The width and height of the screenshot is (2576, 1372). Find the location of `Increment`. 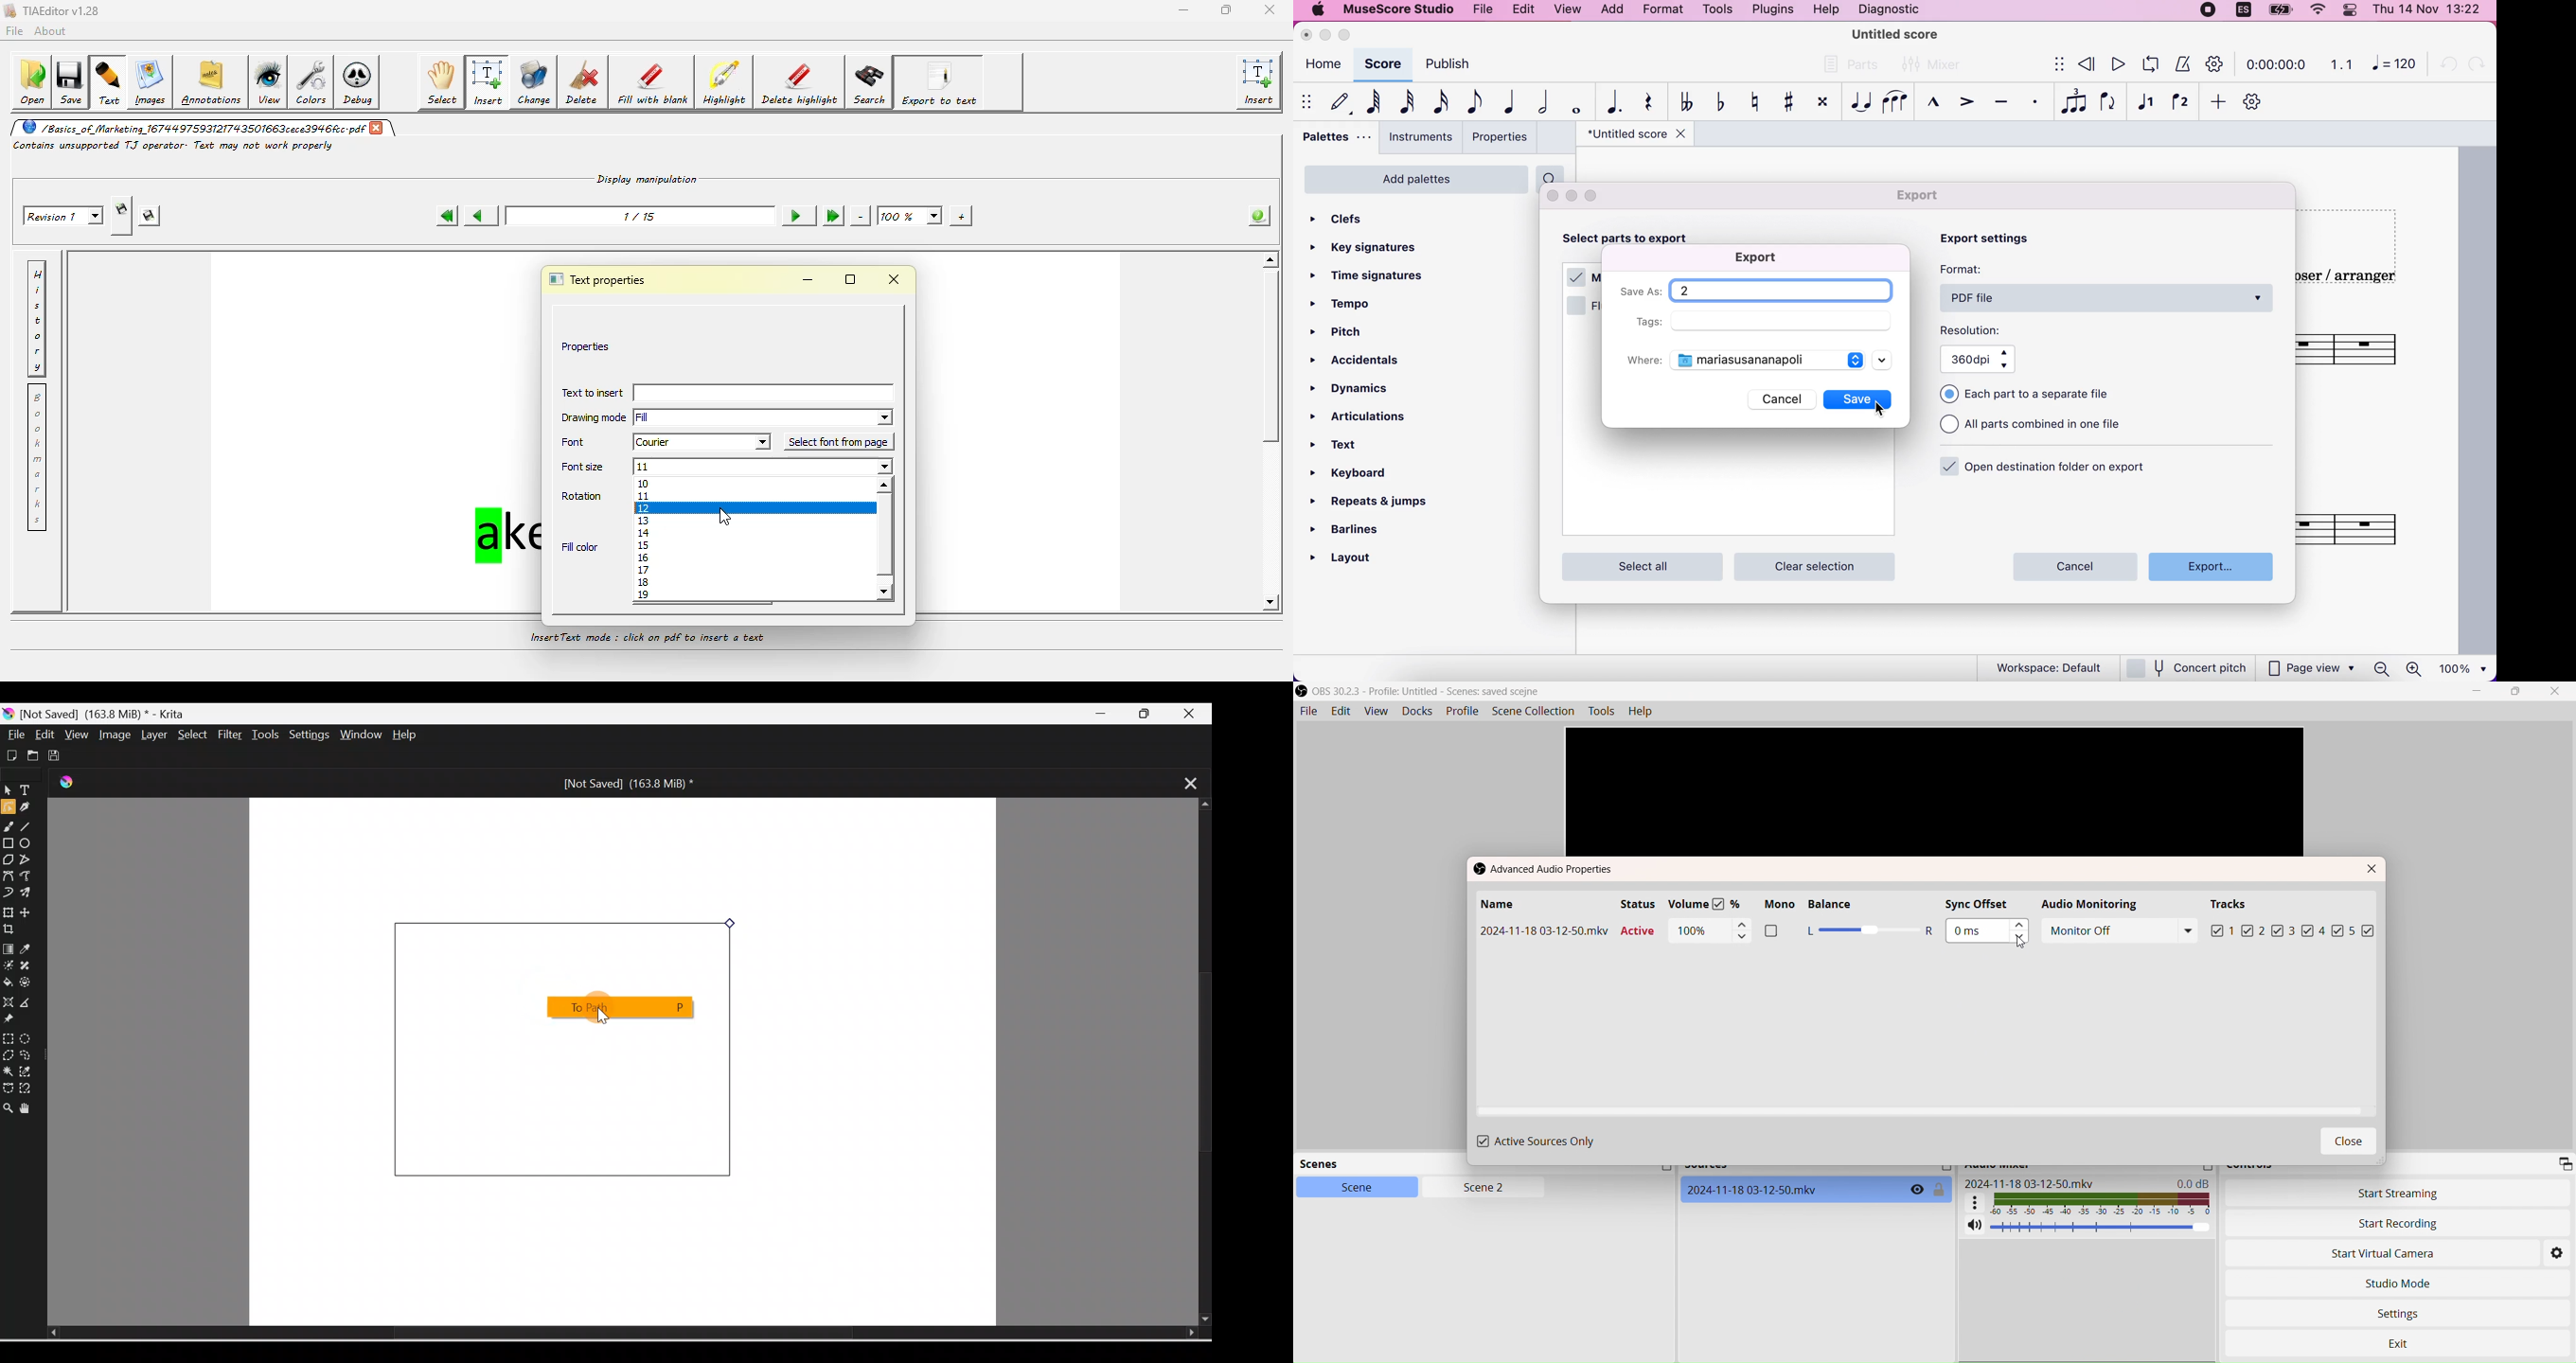

Increment is located at coordinates (2020, 923).